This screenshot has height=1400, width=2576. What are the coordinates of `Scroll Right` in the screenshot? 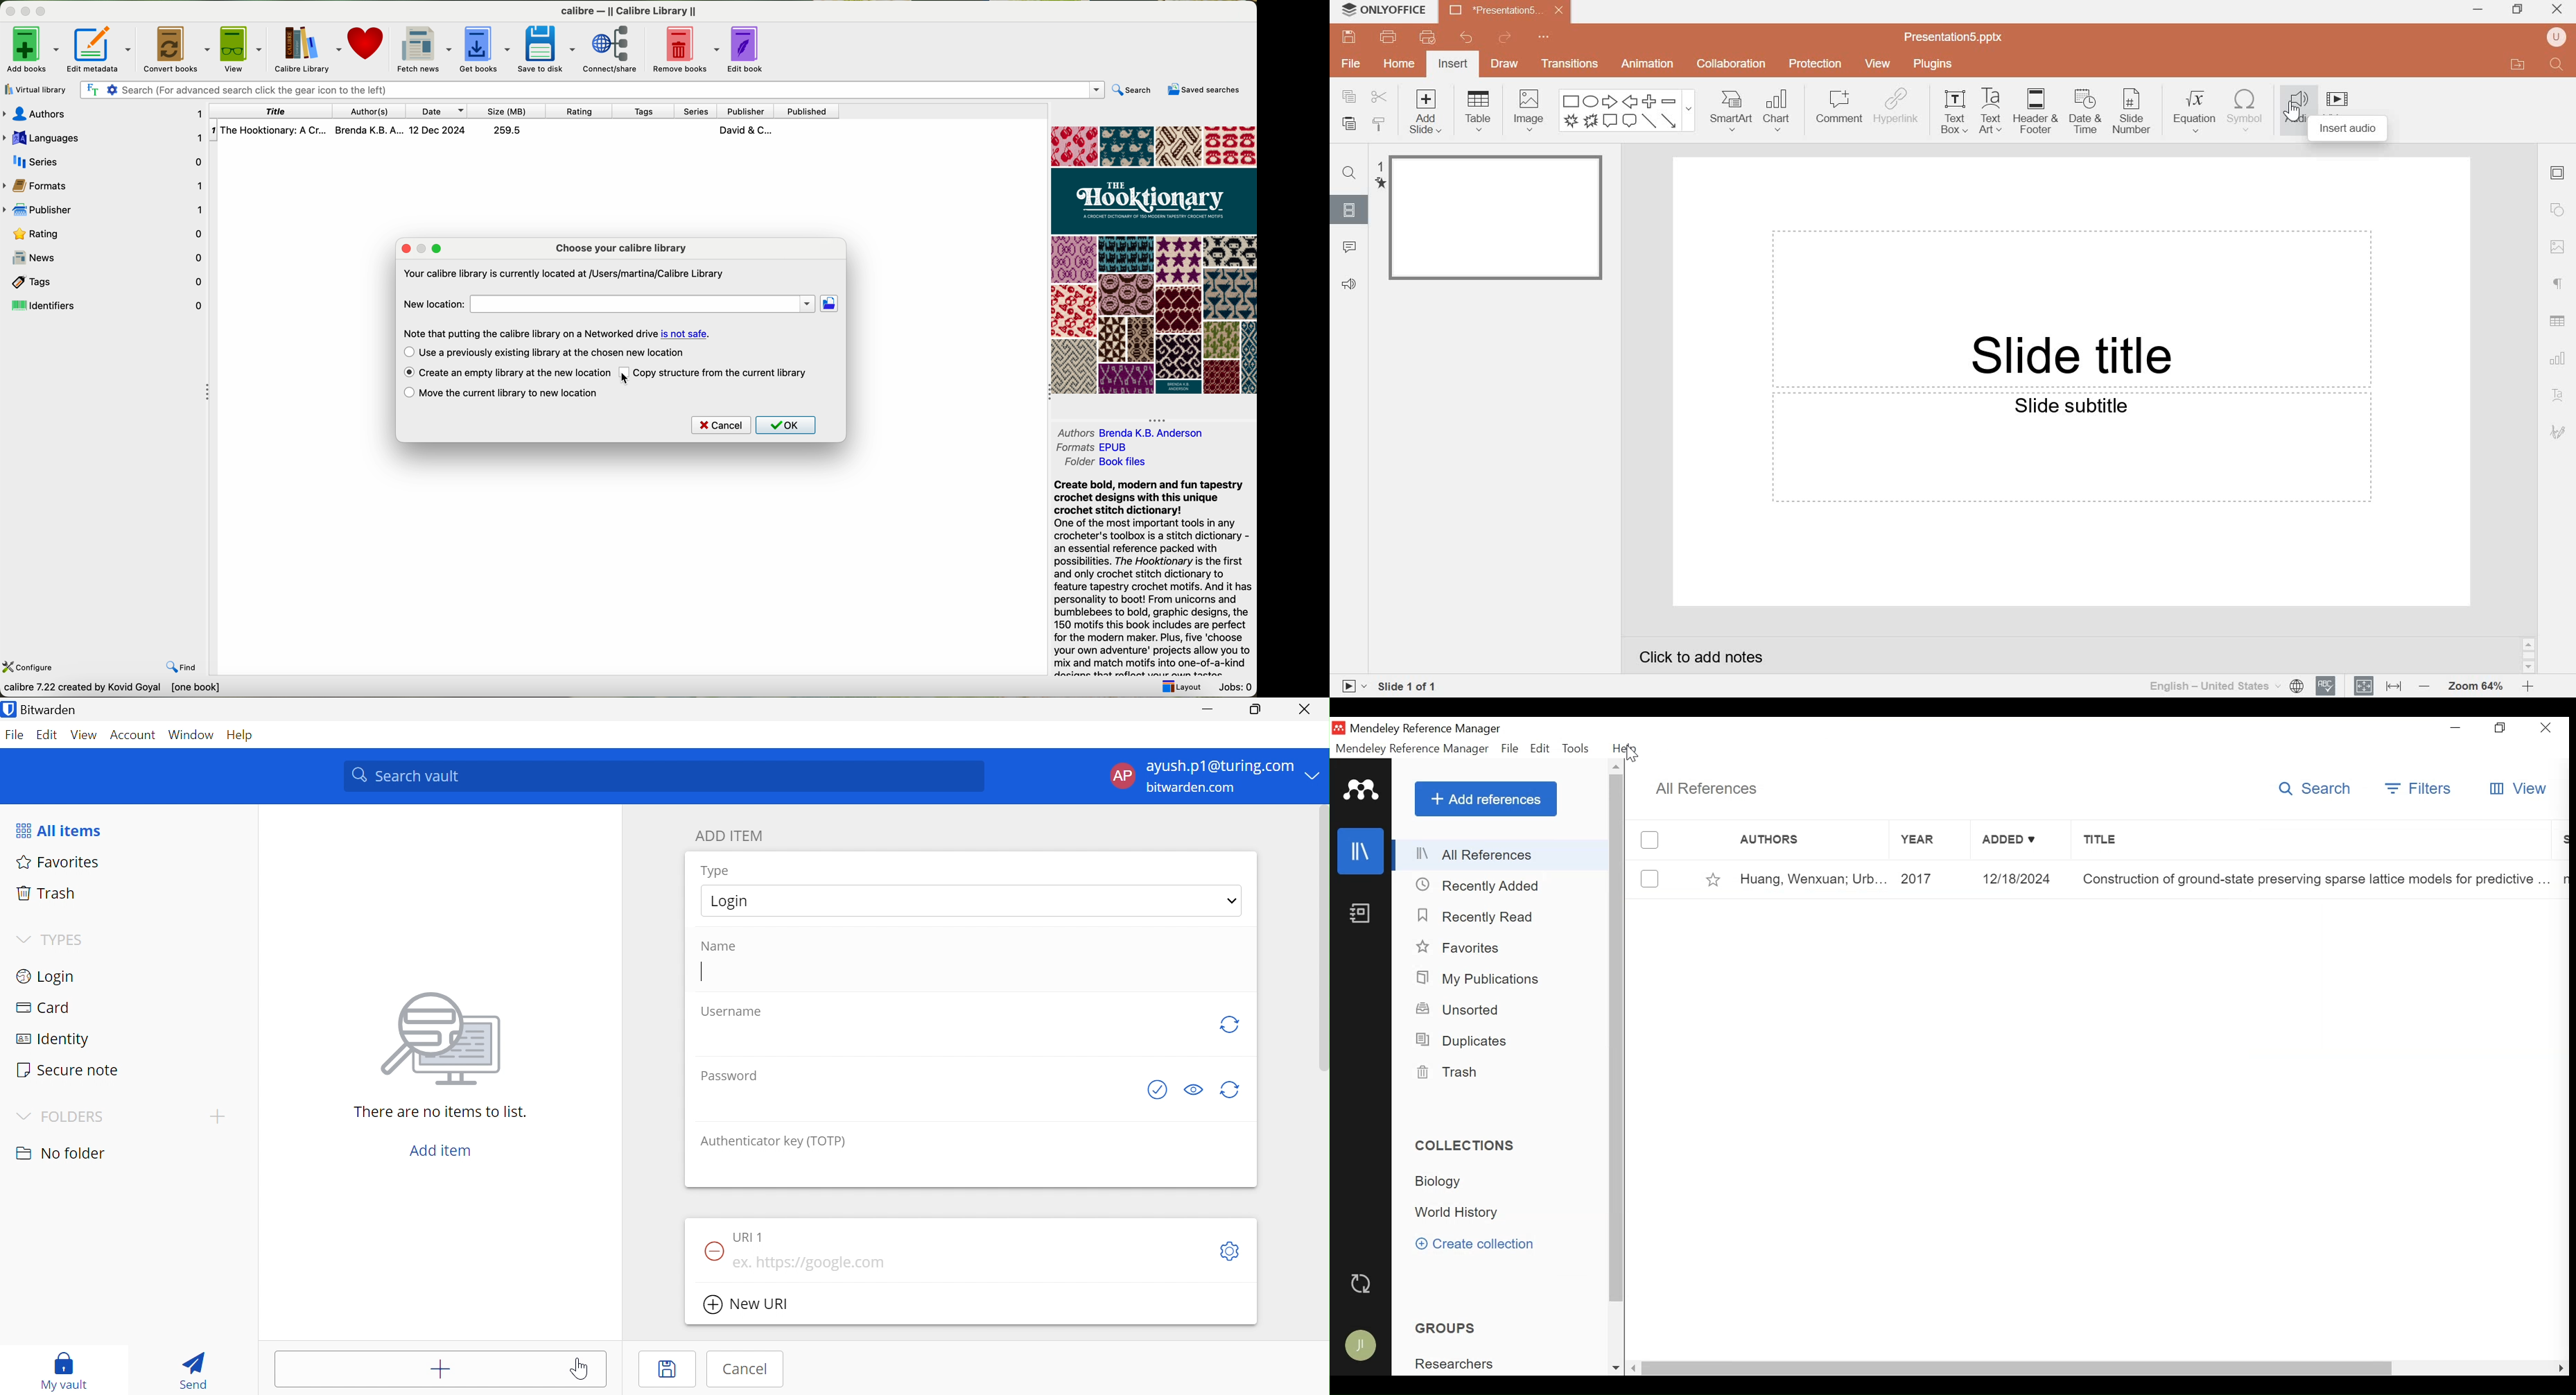 It's located at (2556, 1369).